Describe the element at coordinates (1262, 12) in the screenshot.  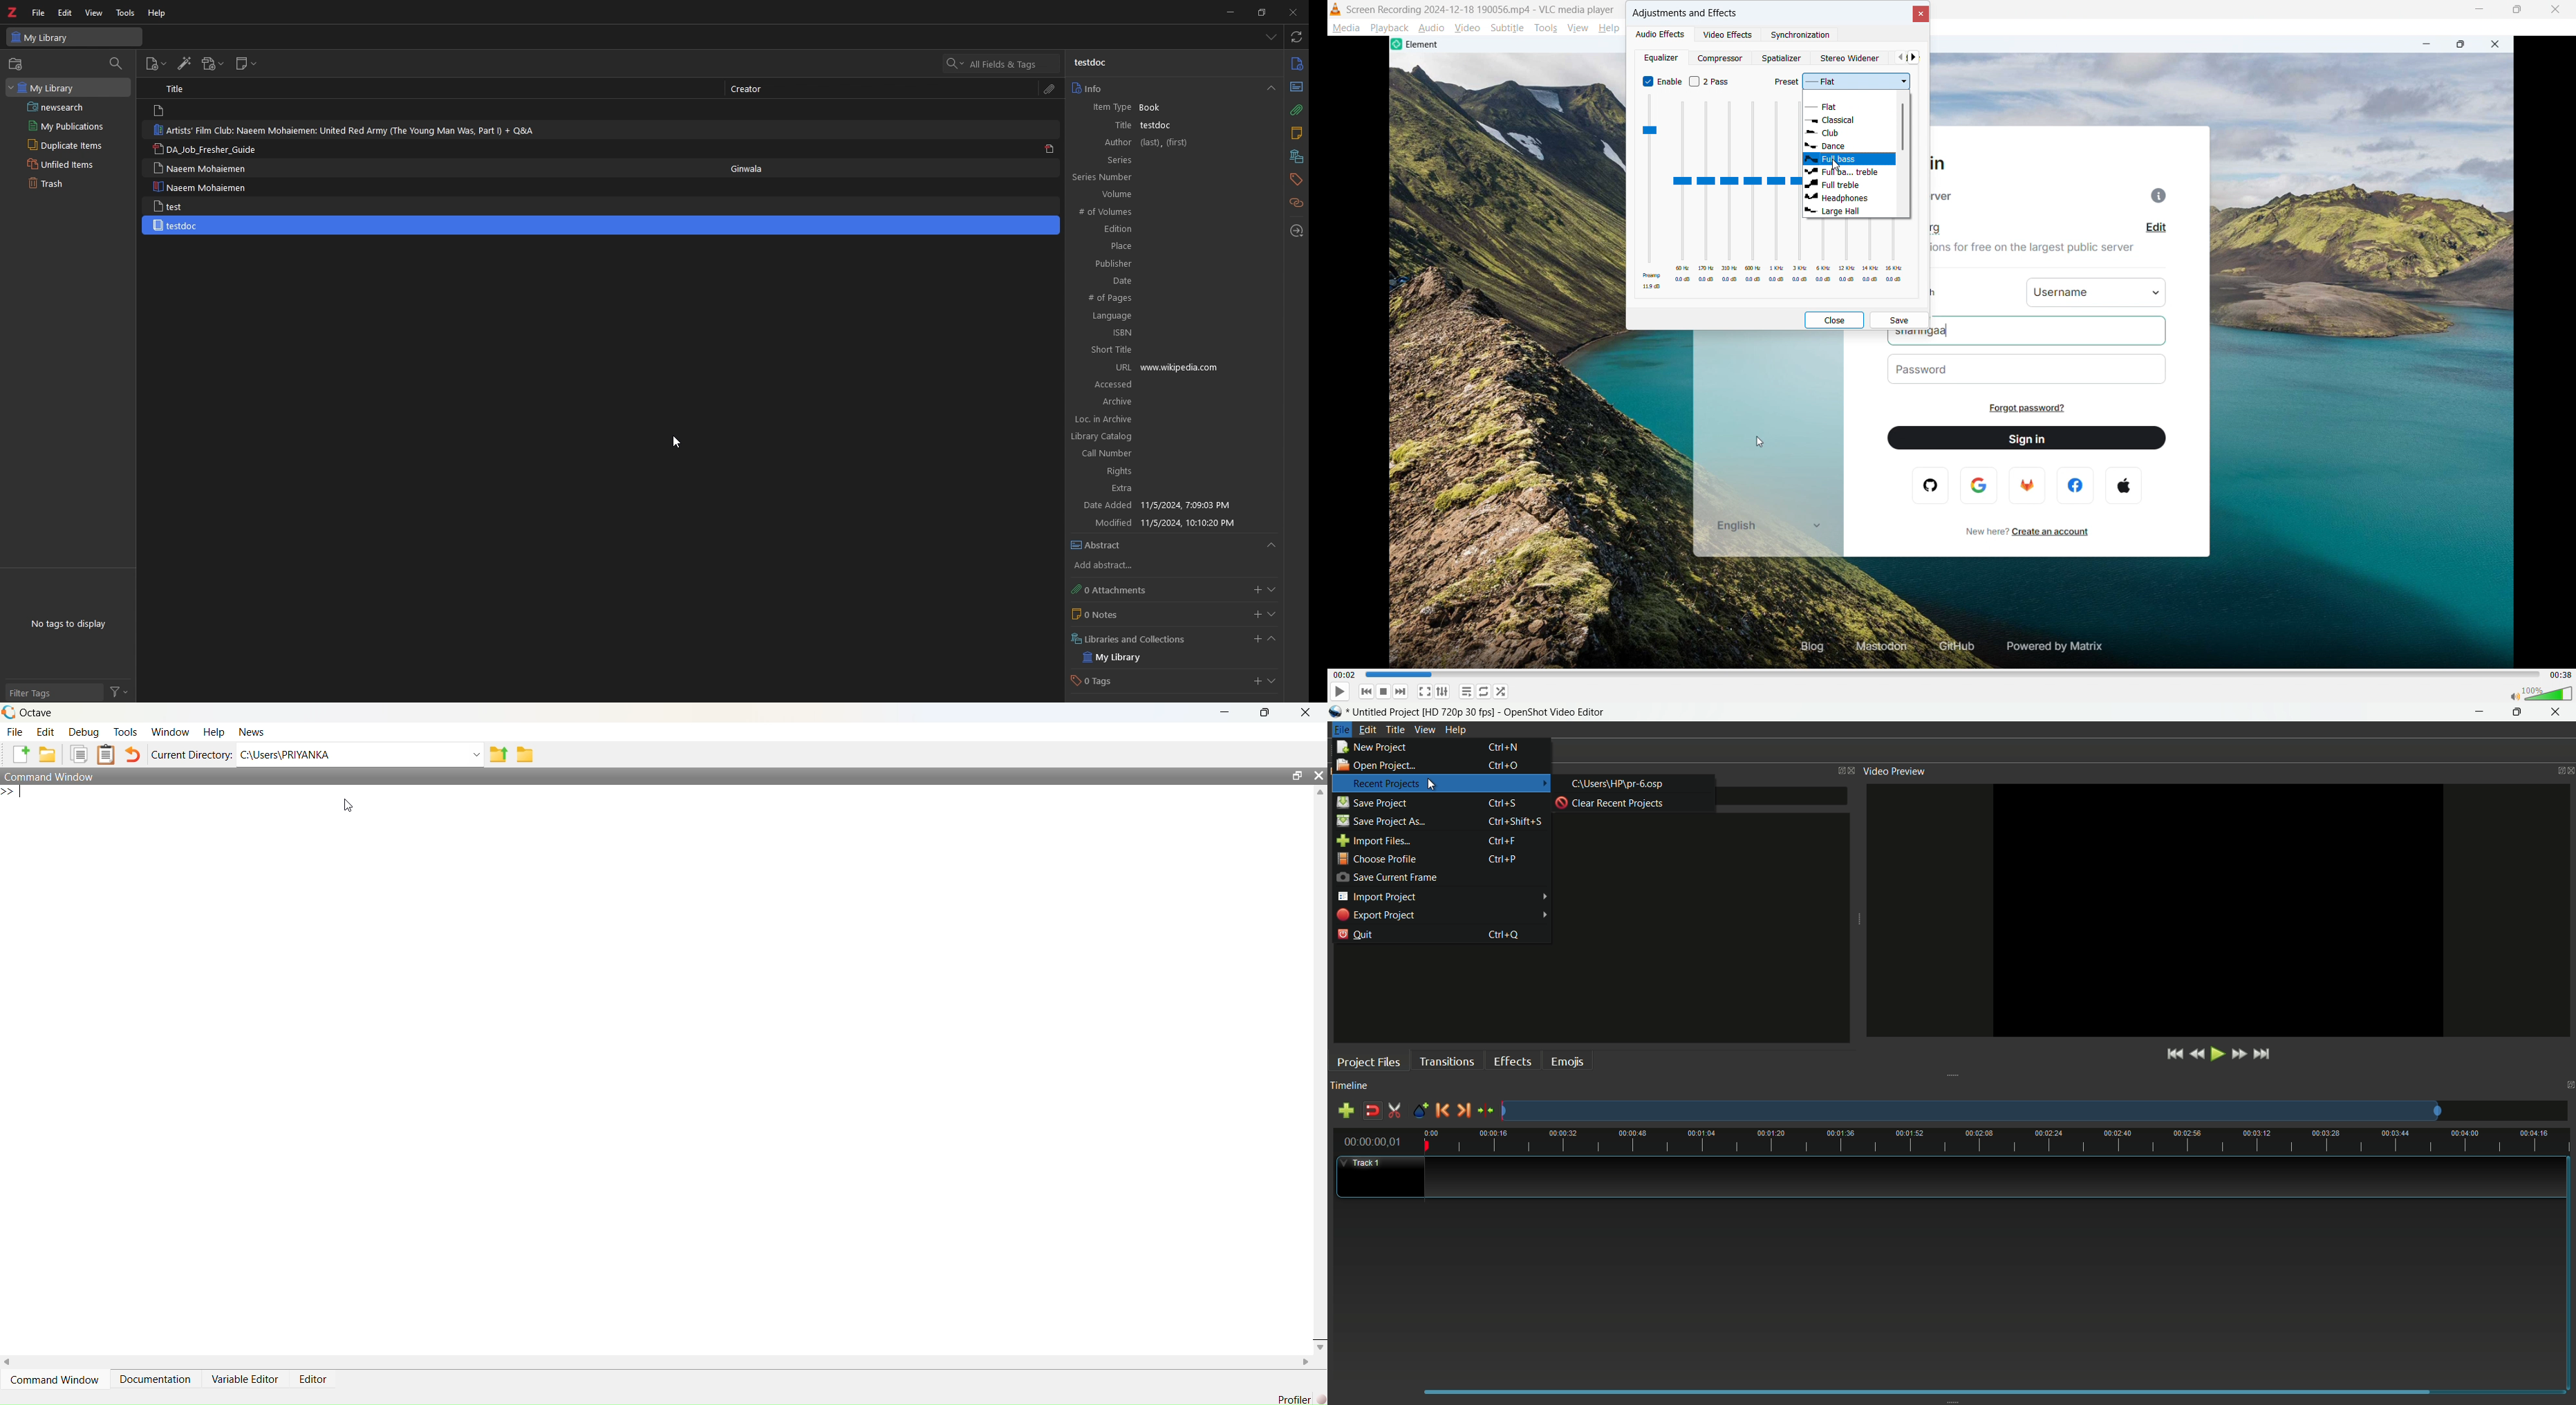
I see `resize` at that location.